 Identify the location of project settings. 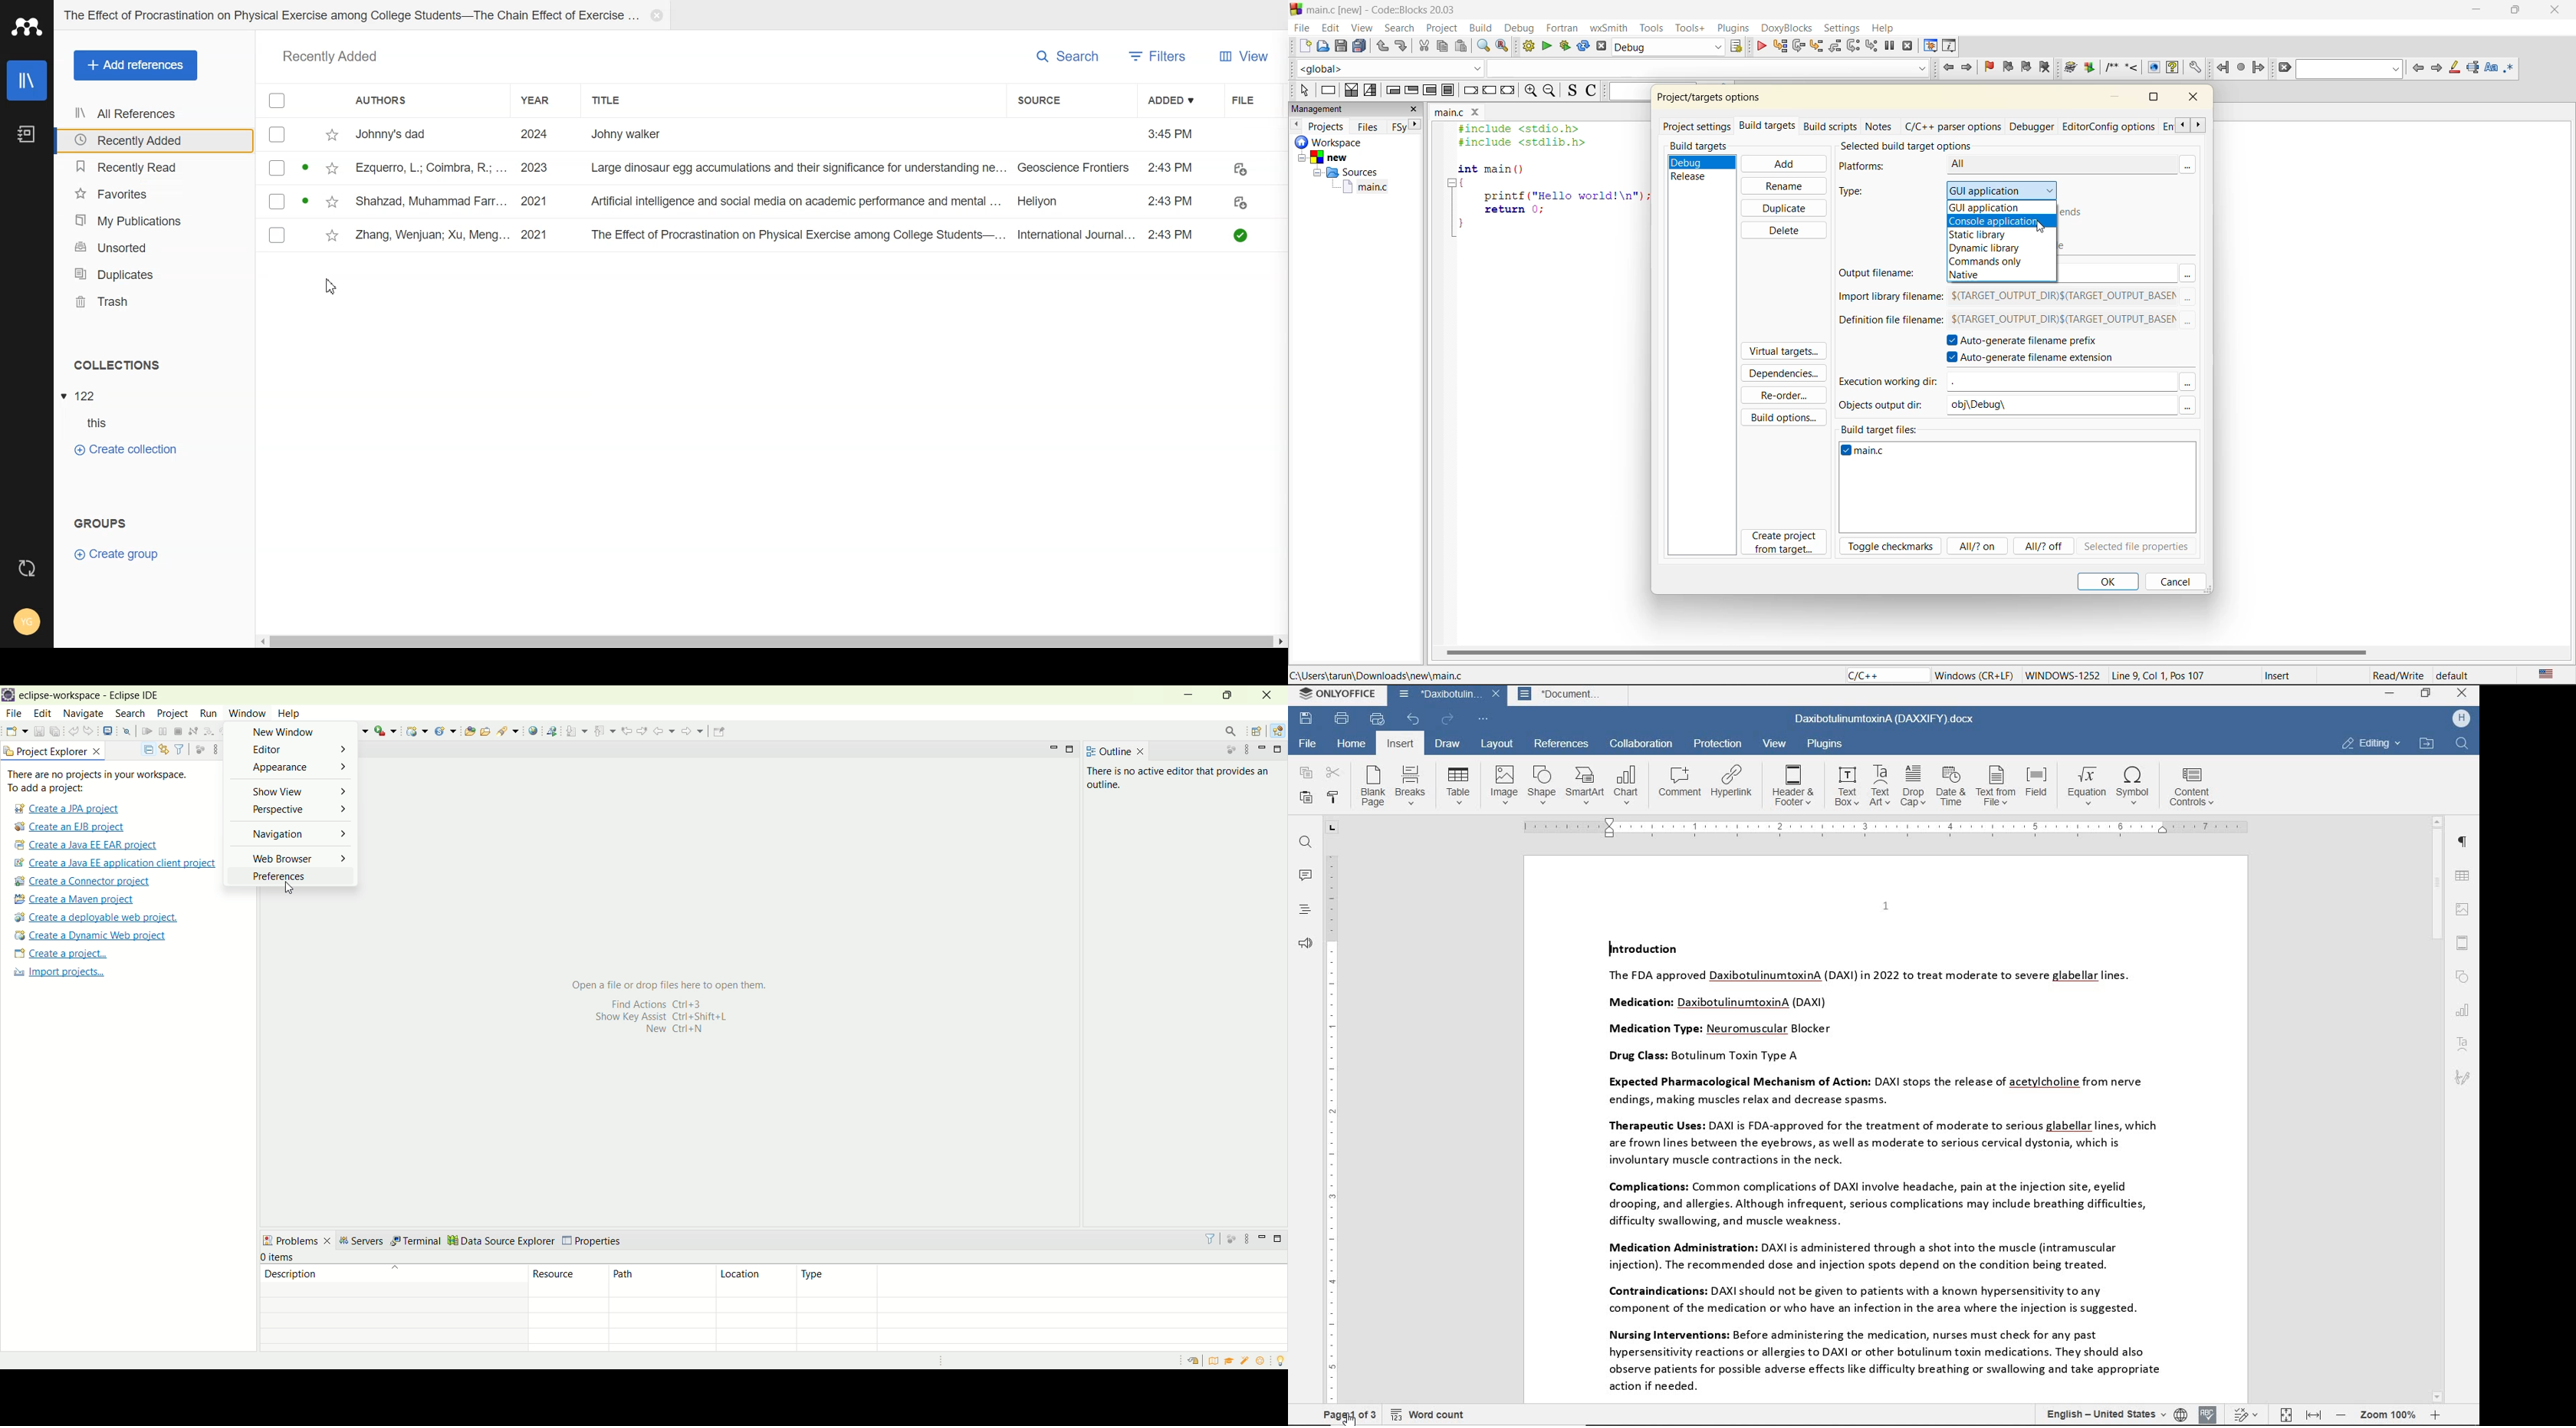
(1699, 125).